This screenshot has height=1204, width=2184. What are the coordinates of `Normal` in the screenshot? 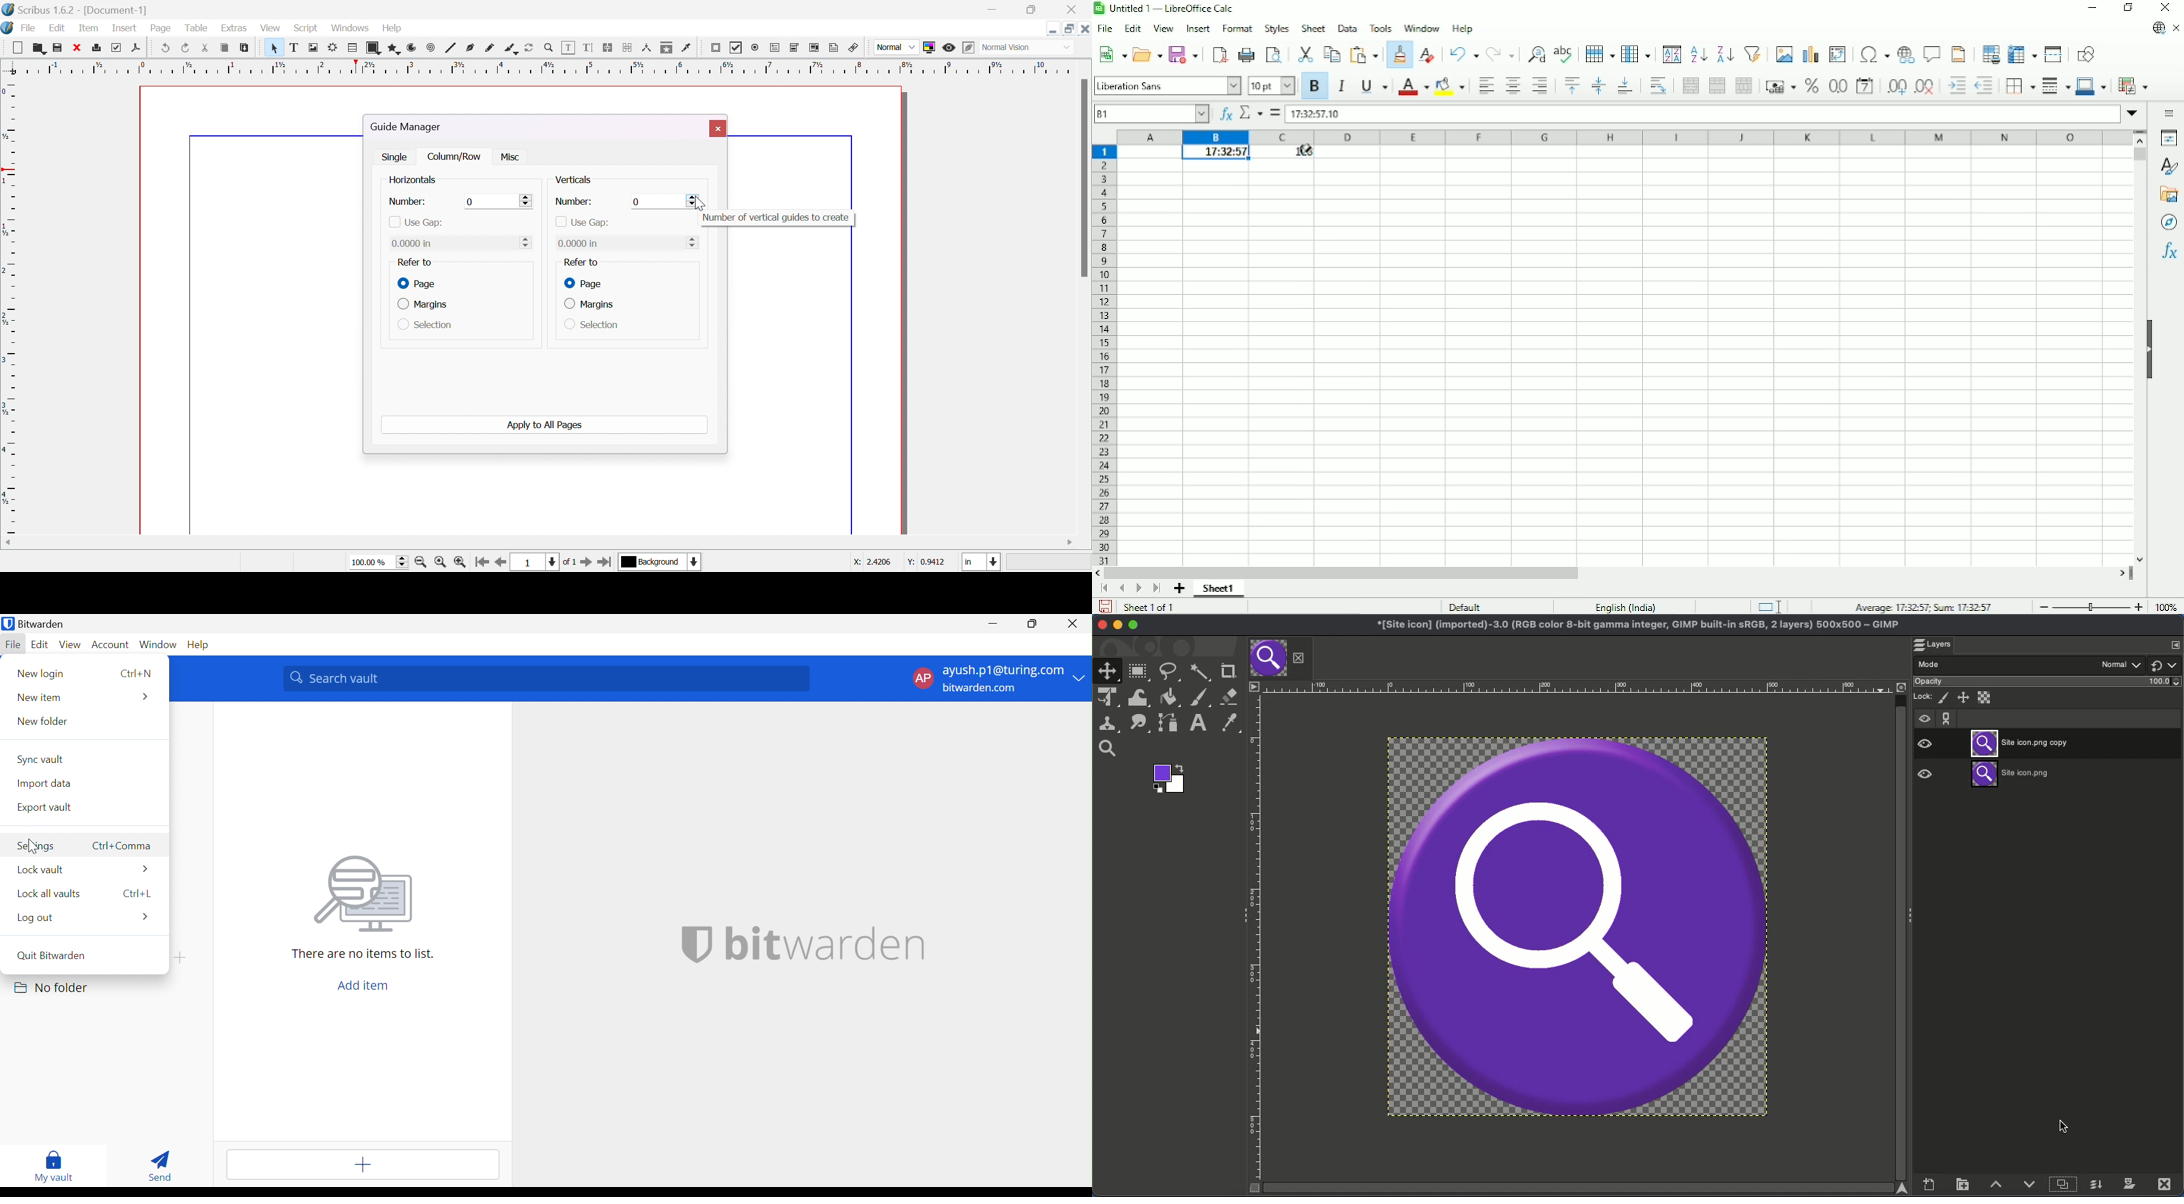 It's located at (2122, 663).